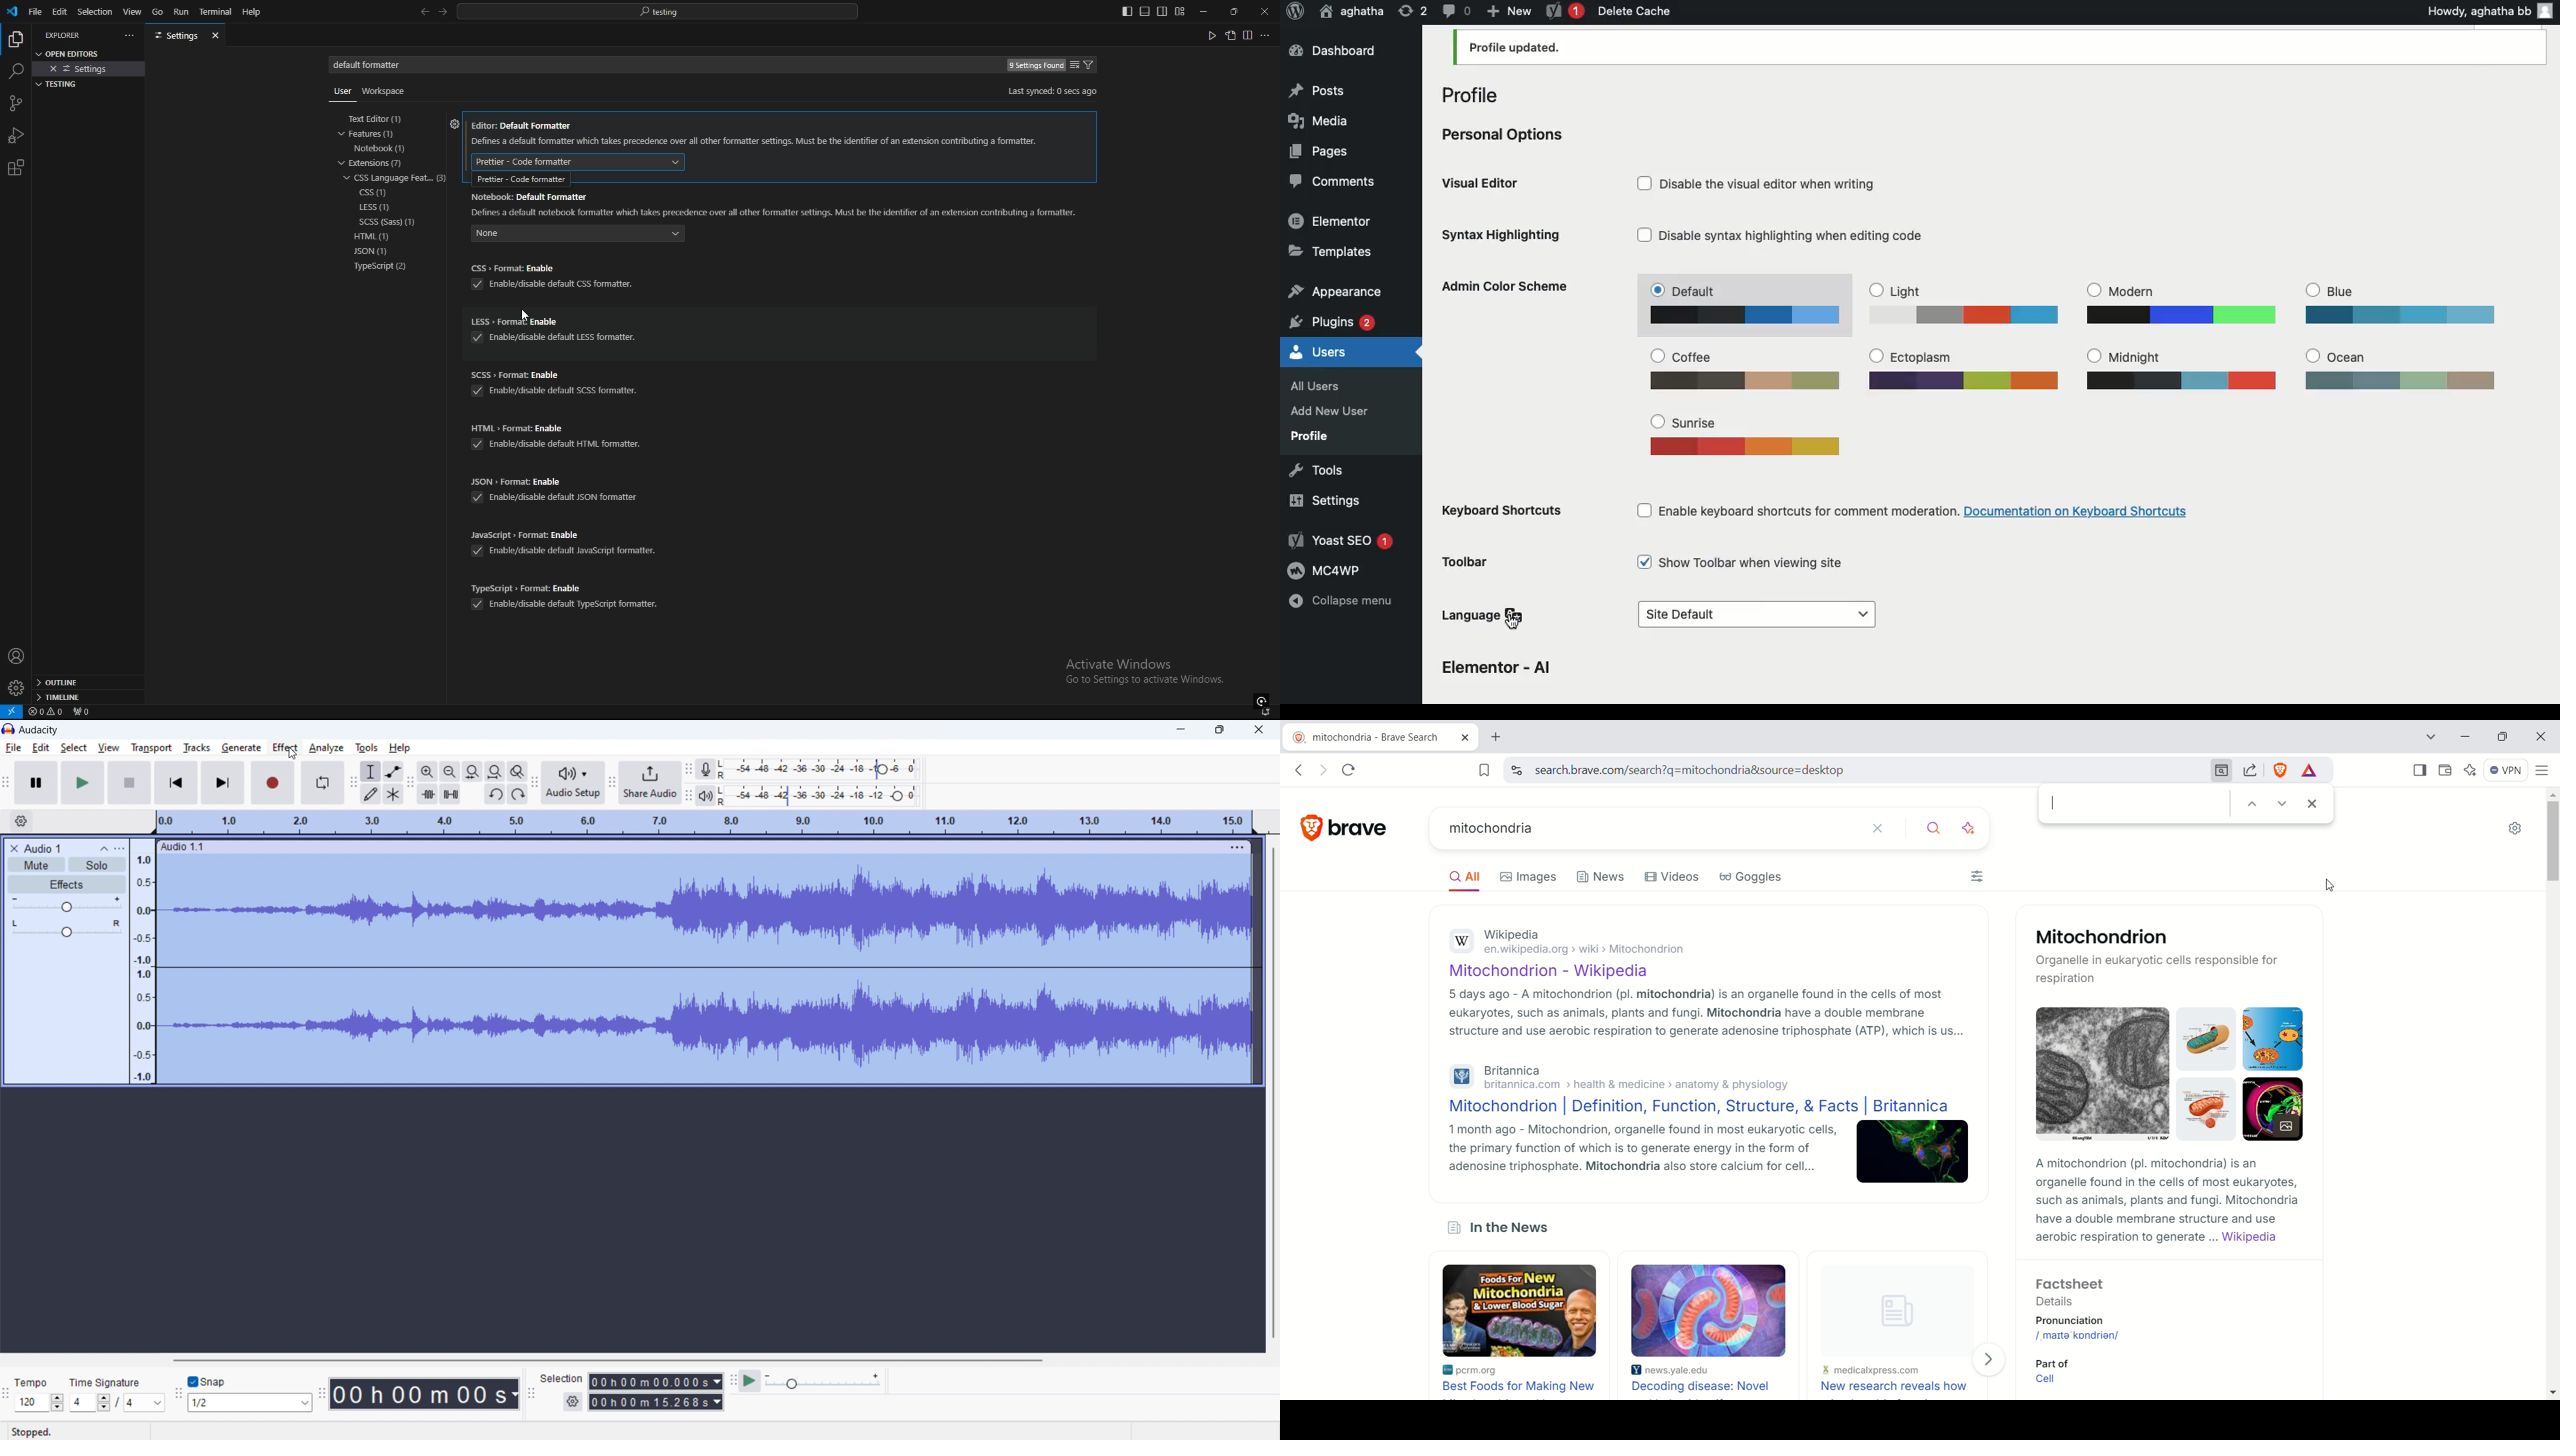  What do you see at coordinates (400, 748) in the screenshot?
I see `help` at bounding box center [400, 748].